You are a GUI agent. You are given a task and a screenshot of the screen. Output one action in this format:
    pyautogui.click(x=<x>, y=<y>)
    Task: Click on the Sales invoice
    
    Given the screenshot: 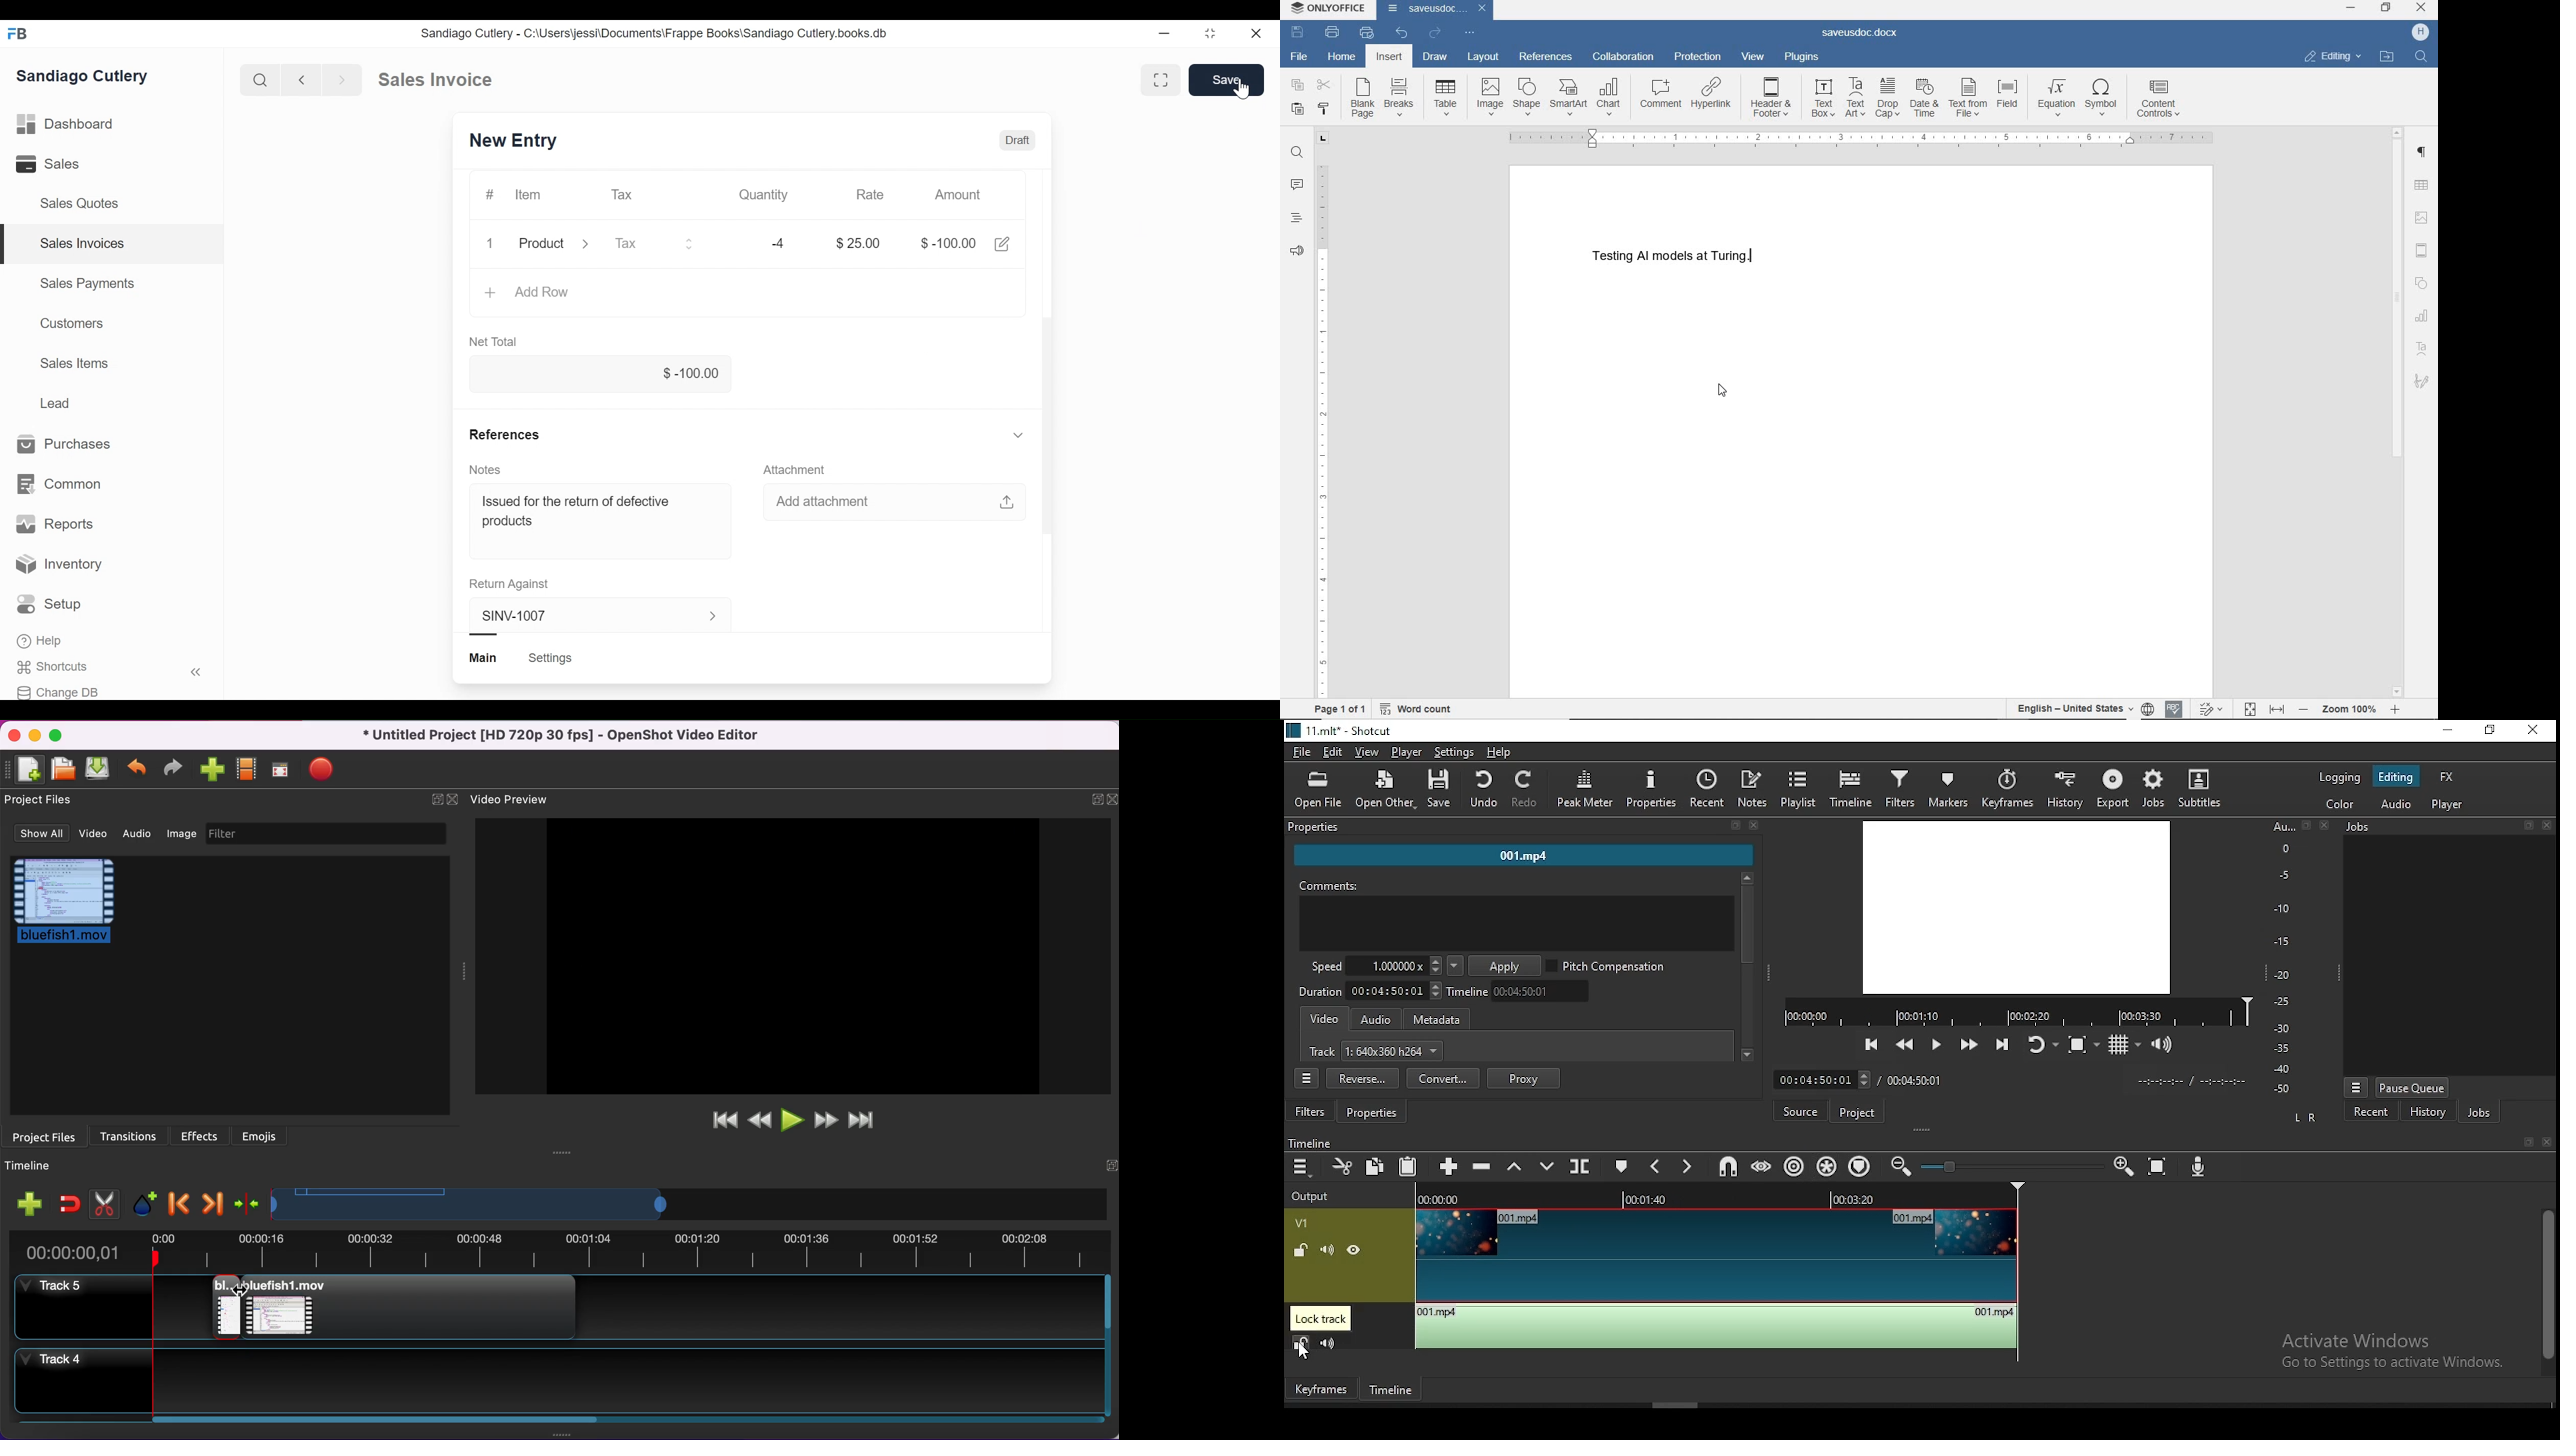 What is the action you would take?
    pyautogui.click(x=435, y=80)
    